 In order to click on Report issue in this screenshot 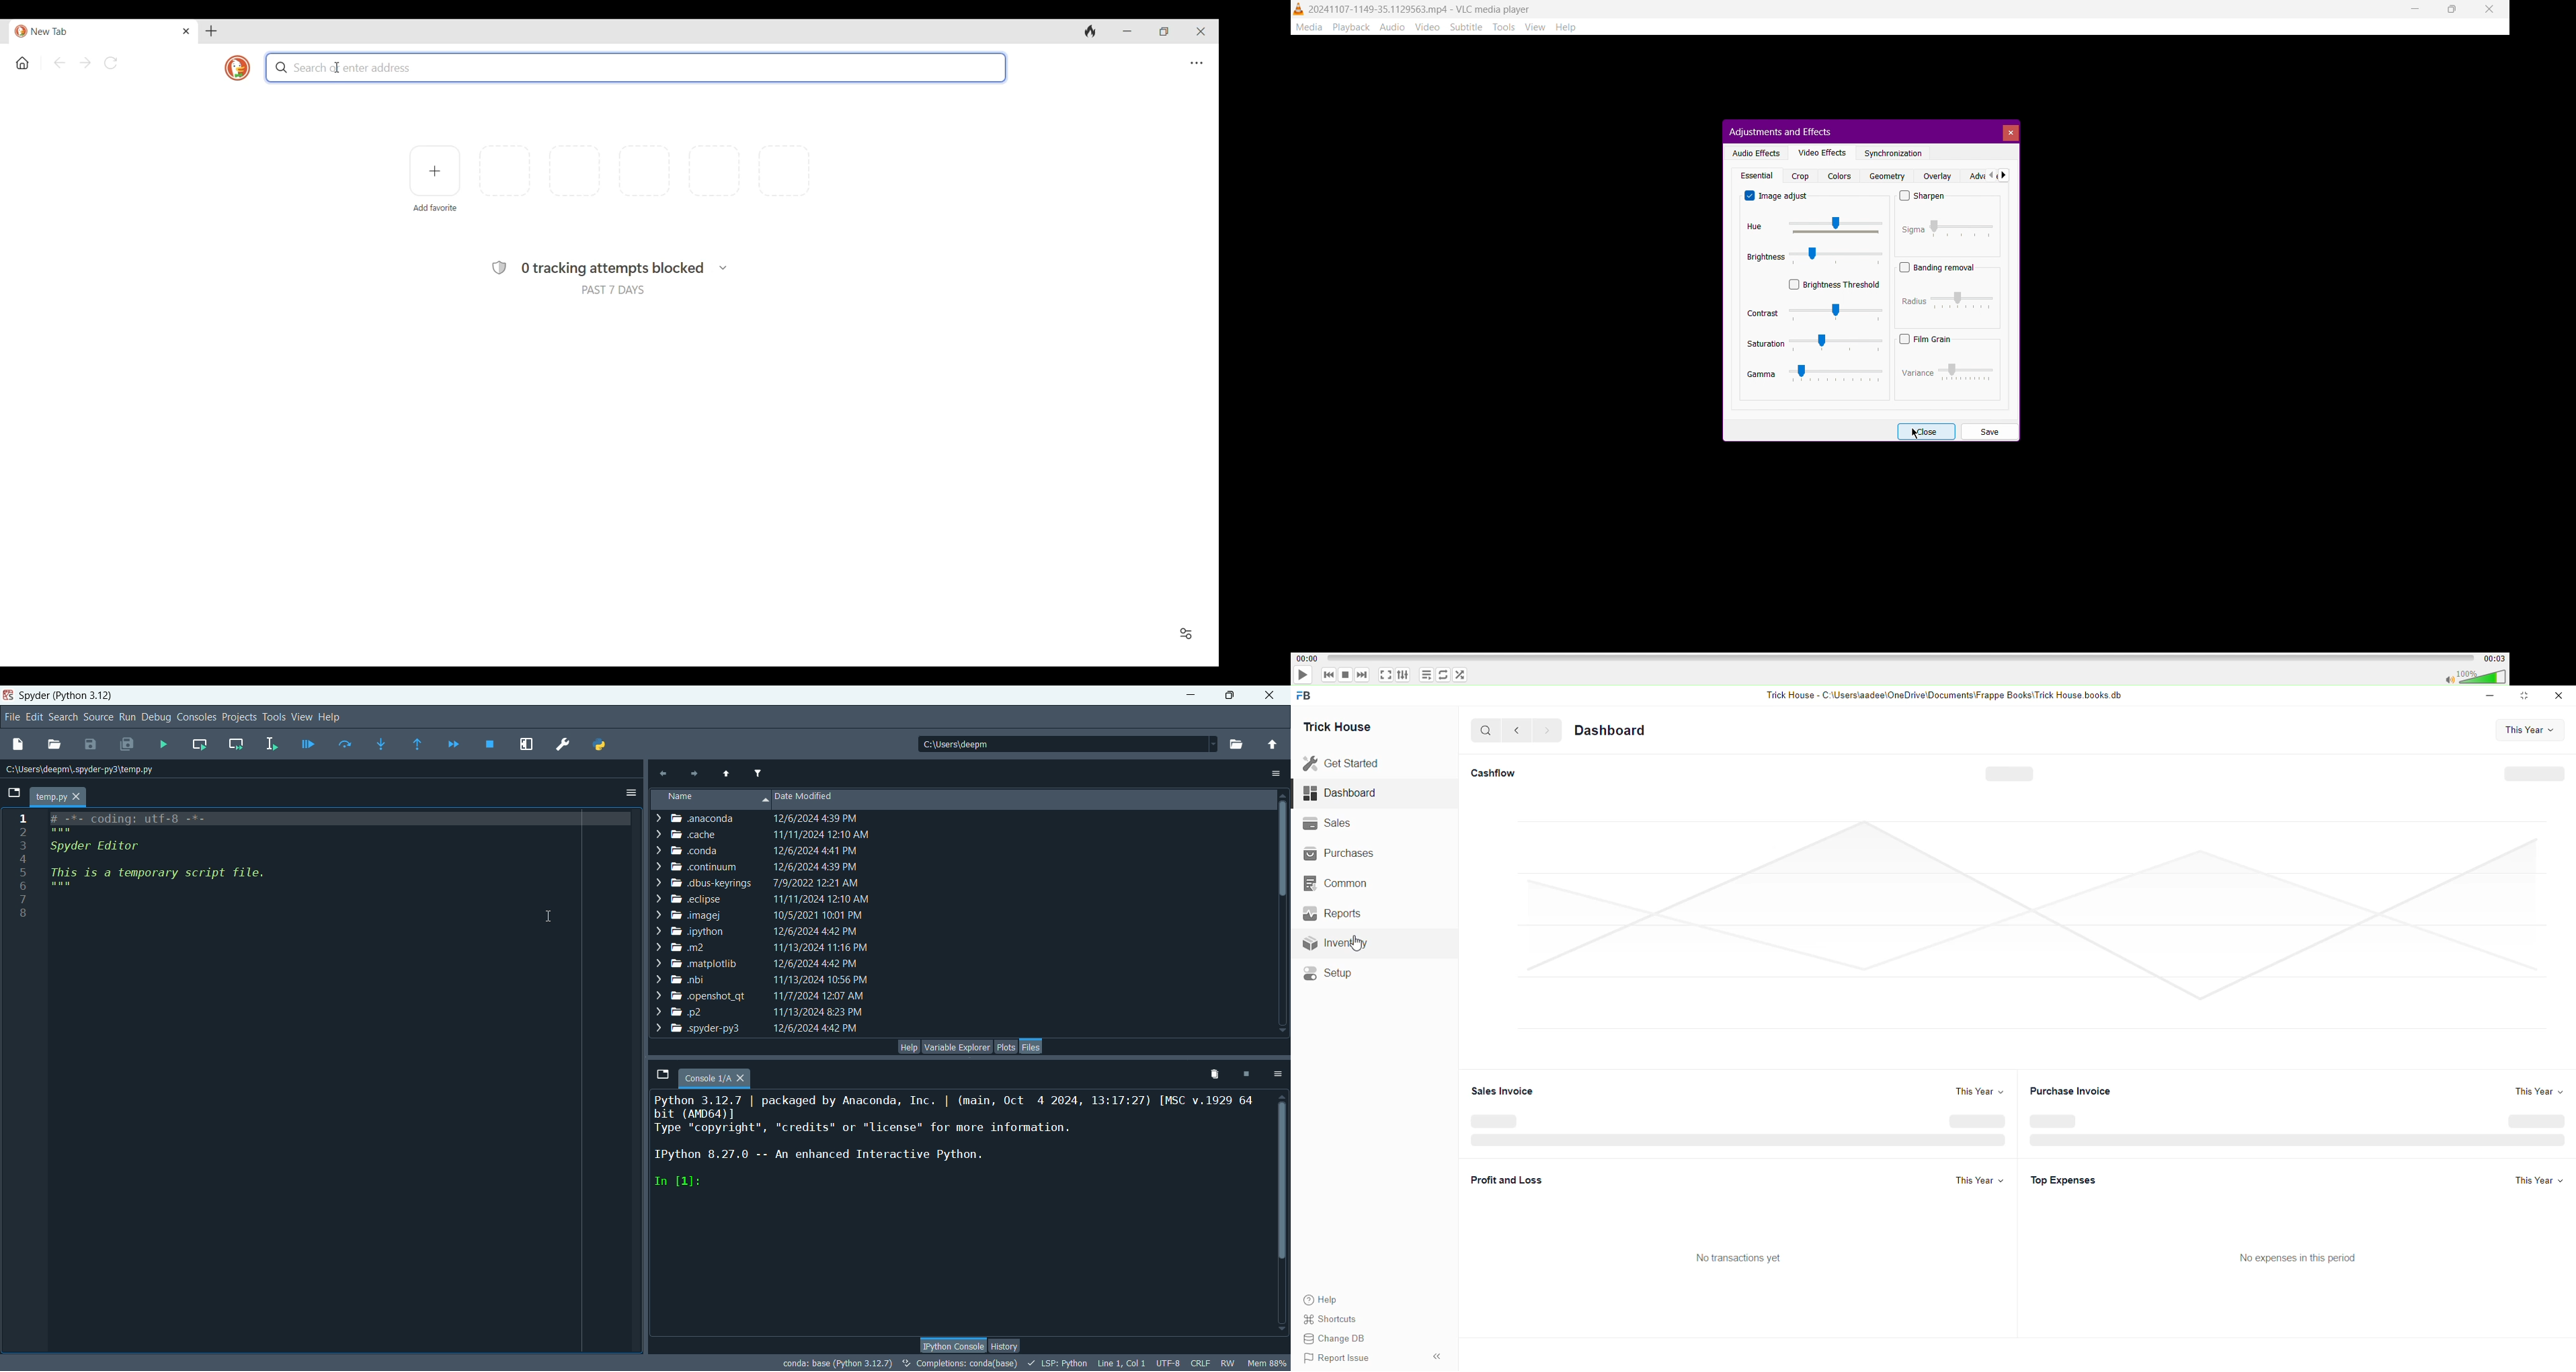, I will do `click(1346, 1358)`.